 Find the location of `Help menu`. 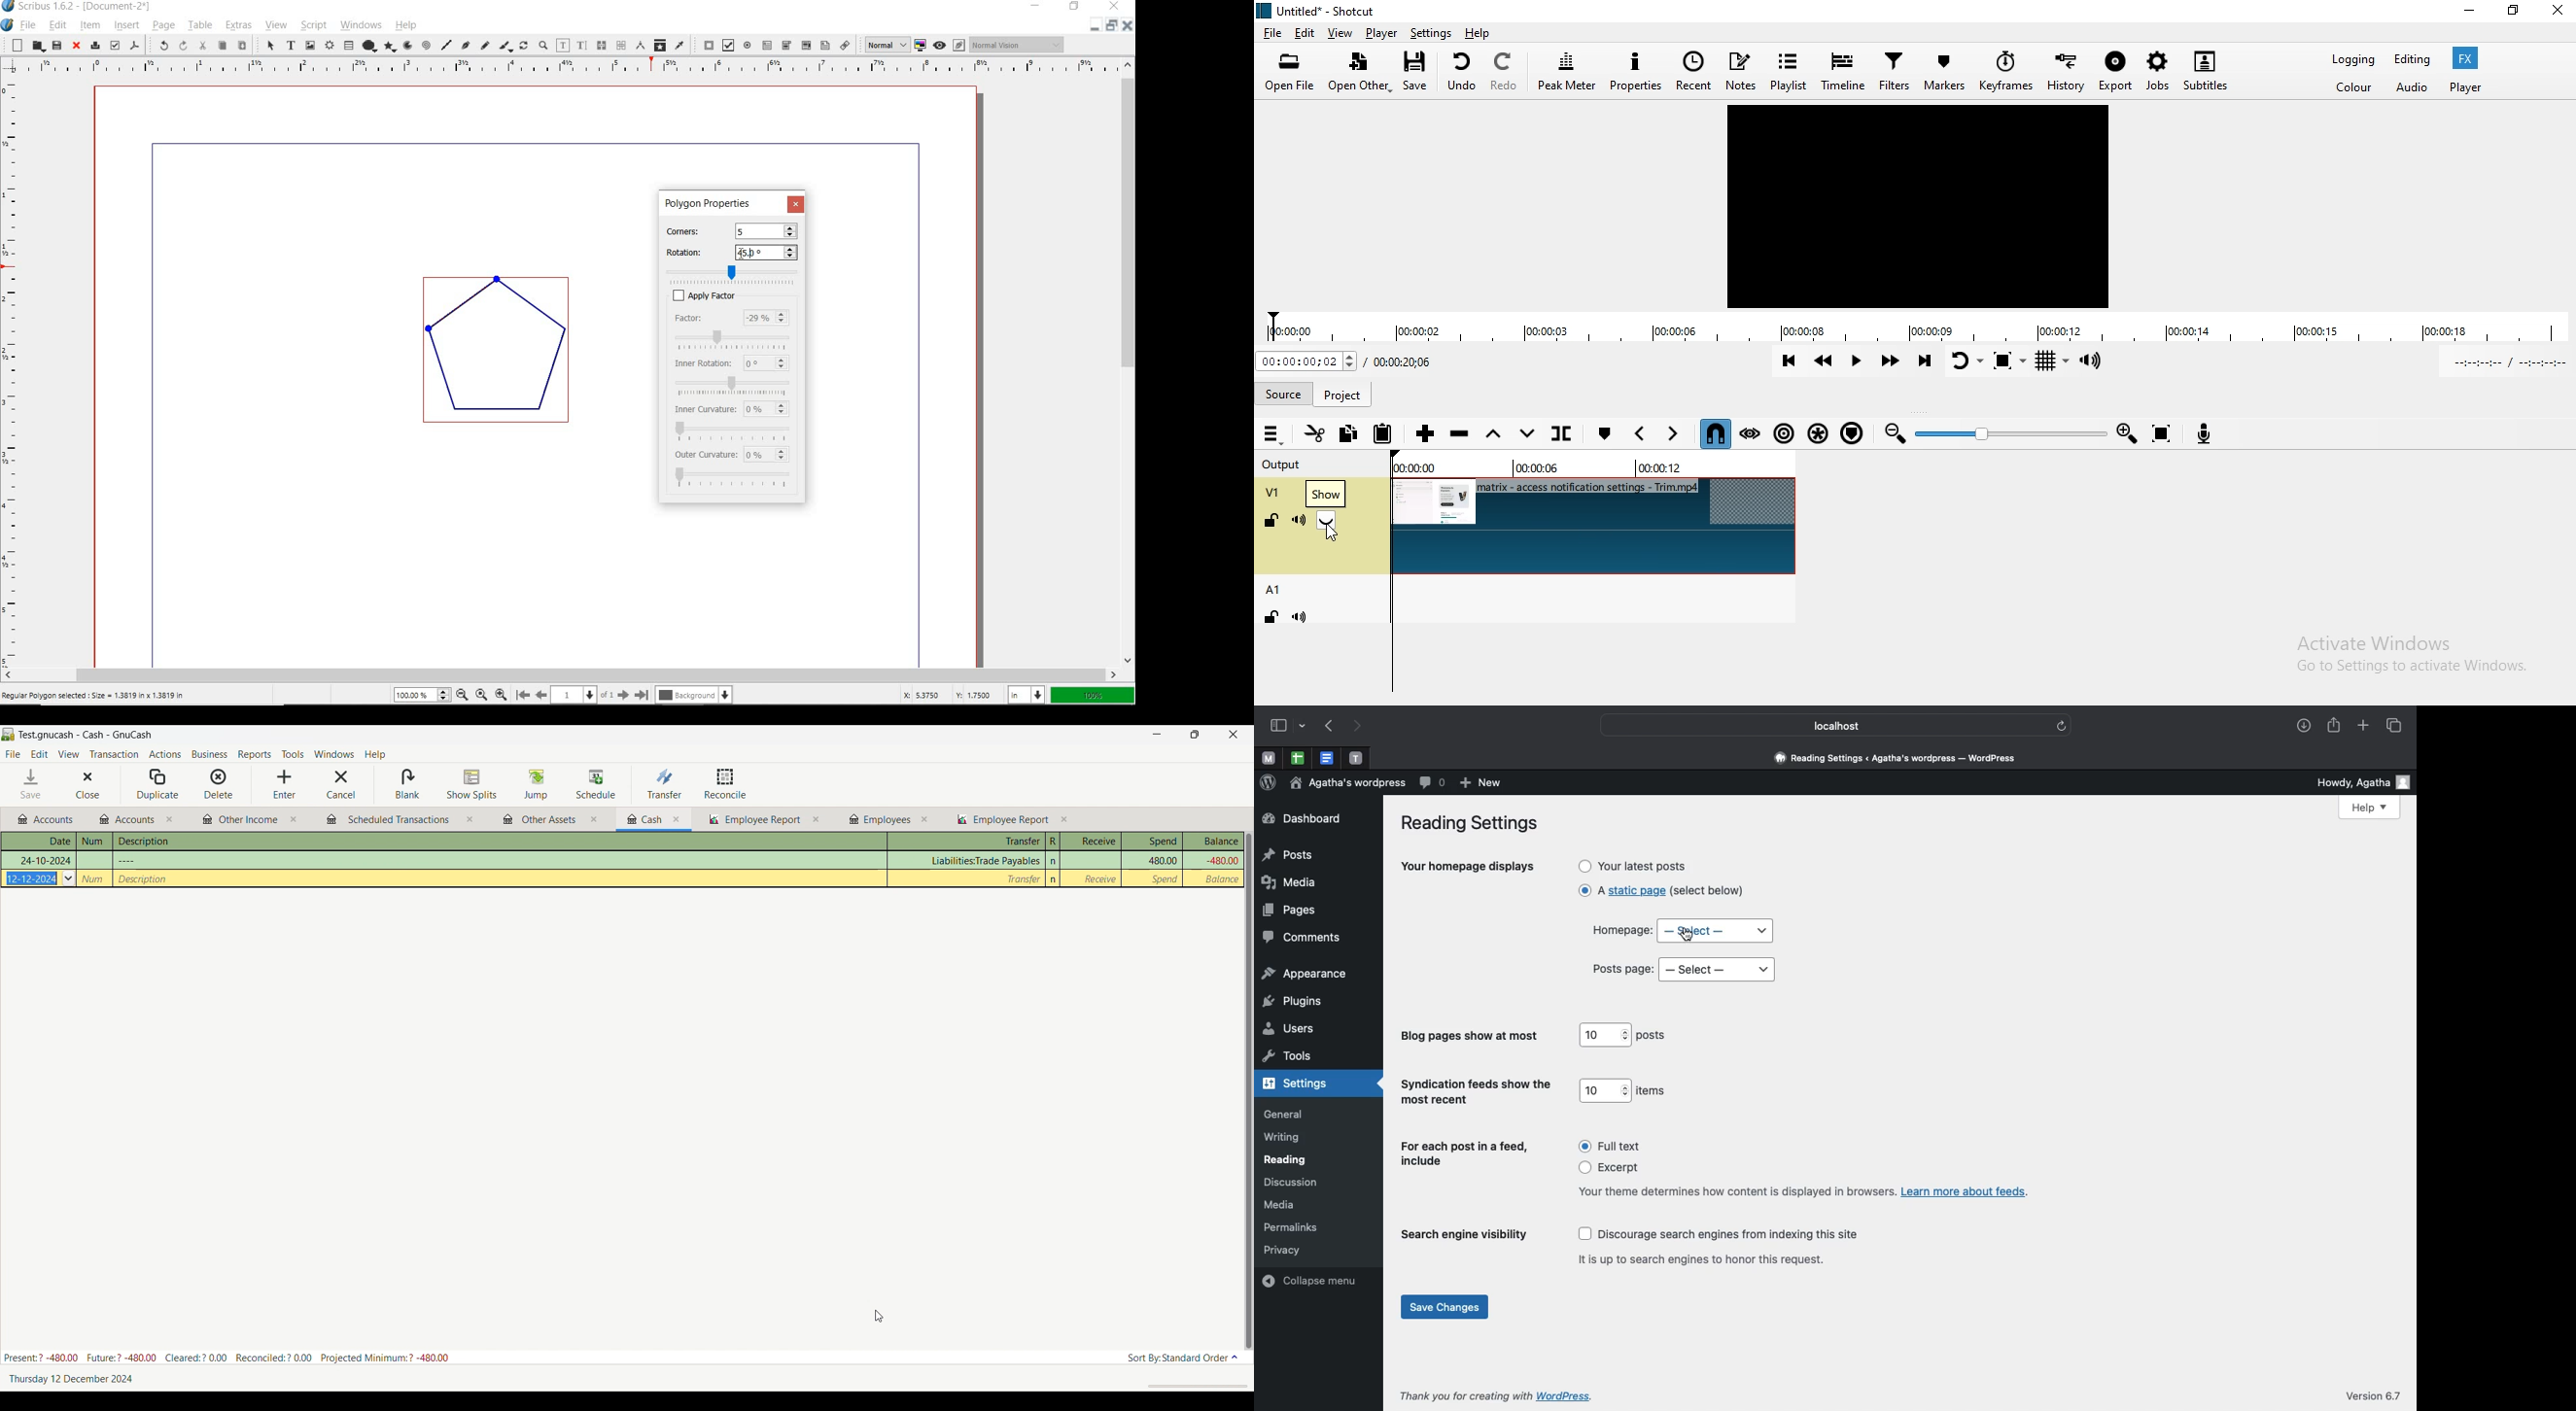

Help menu is located at coordinates (375, 755).